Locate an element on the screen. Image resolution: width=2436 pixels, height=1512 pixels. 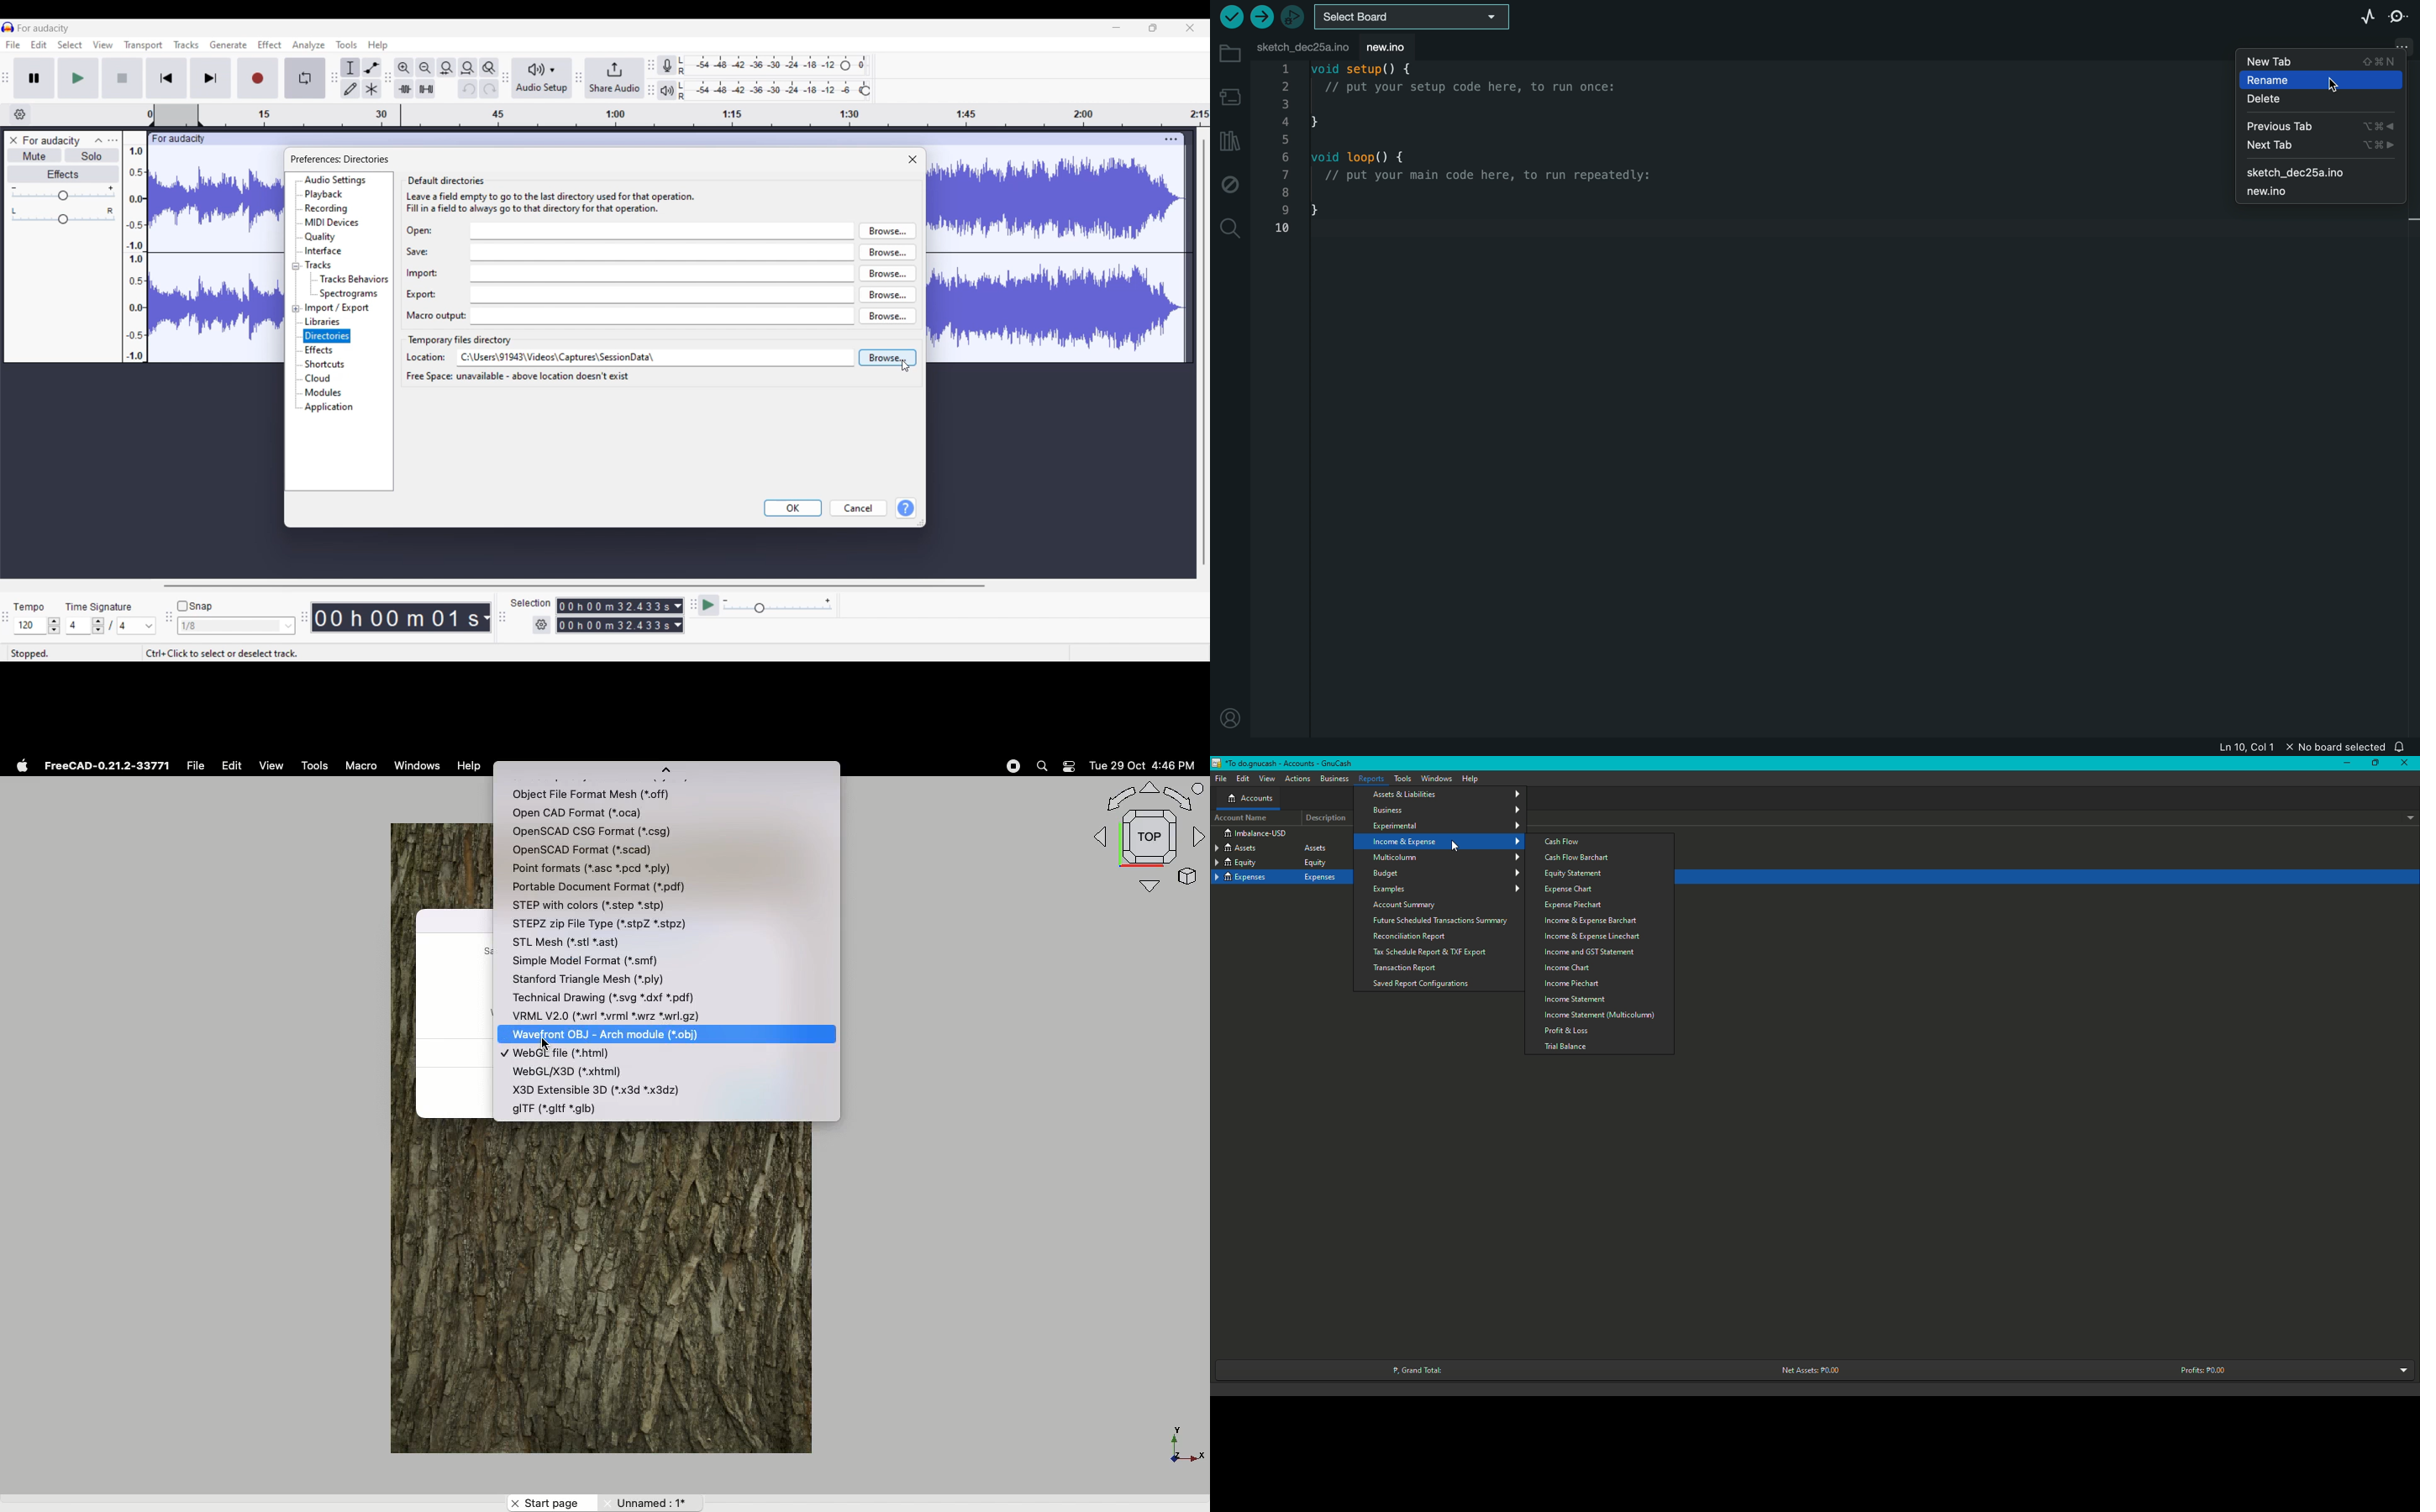
WebGL file(*.html) is located at coordinates (565, 1054).